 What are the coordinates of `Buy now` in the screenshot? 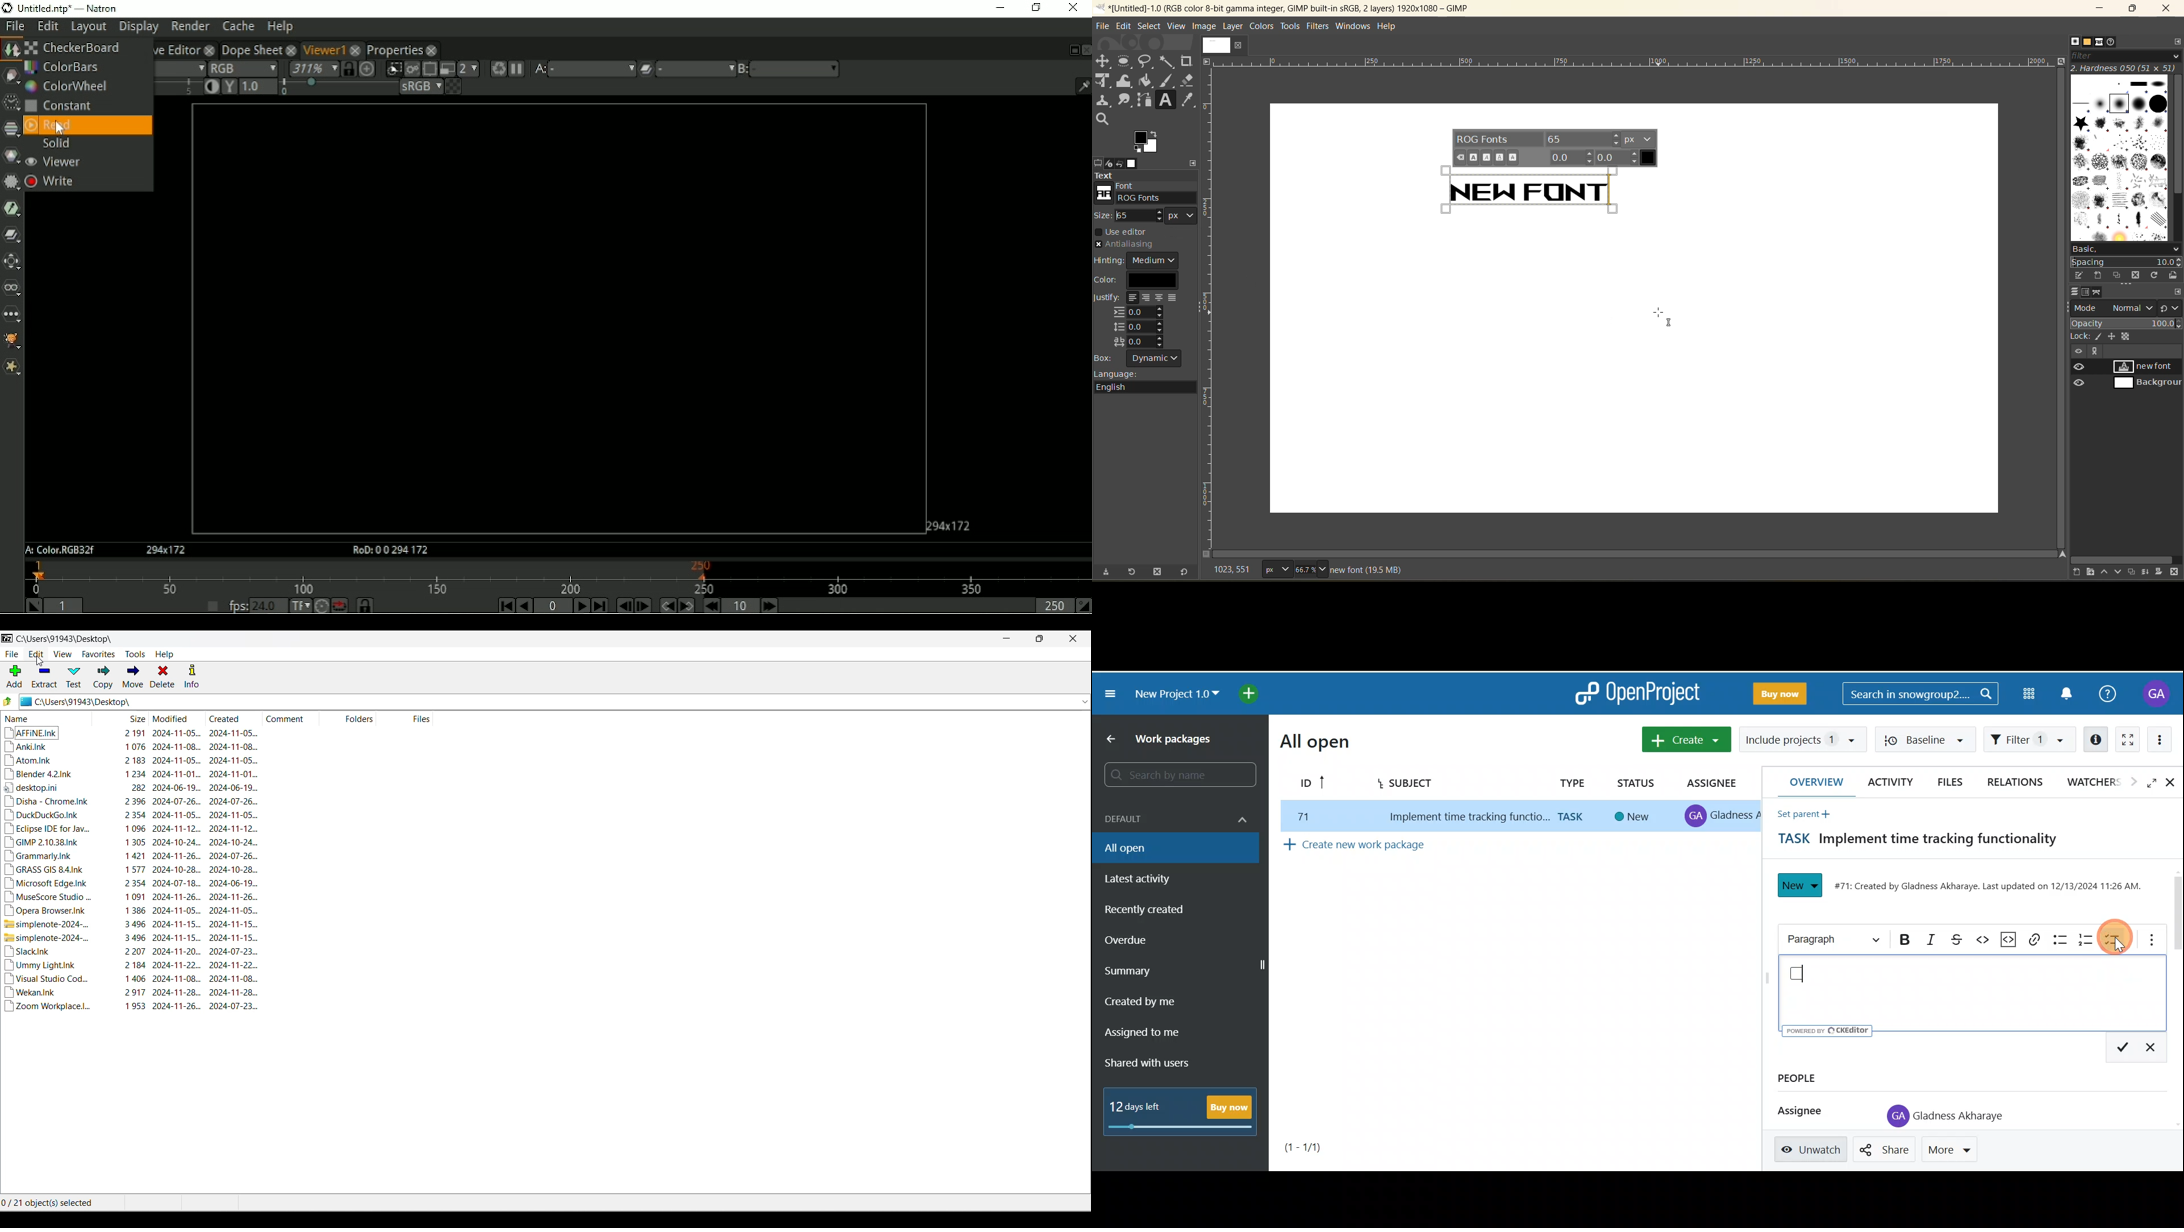 It's located at (1771, 695).